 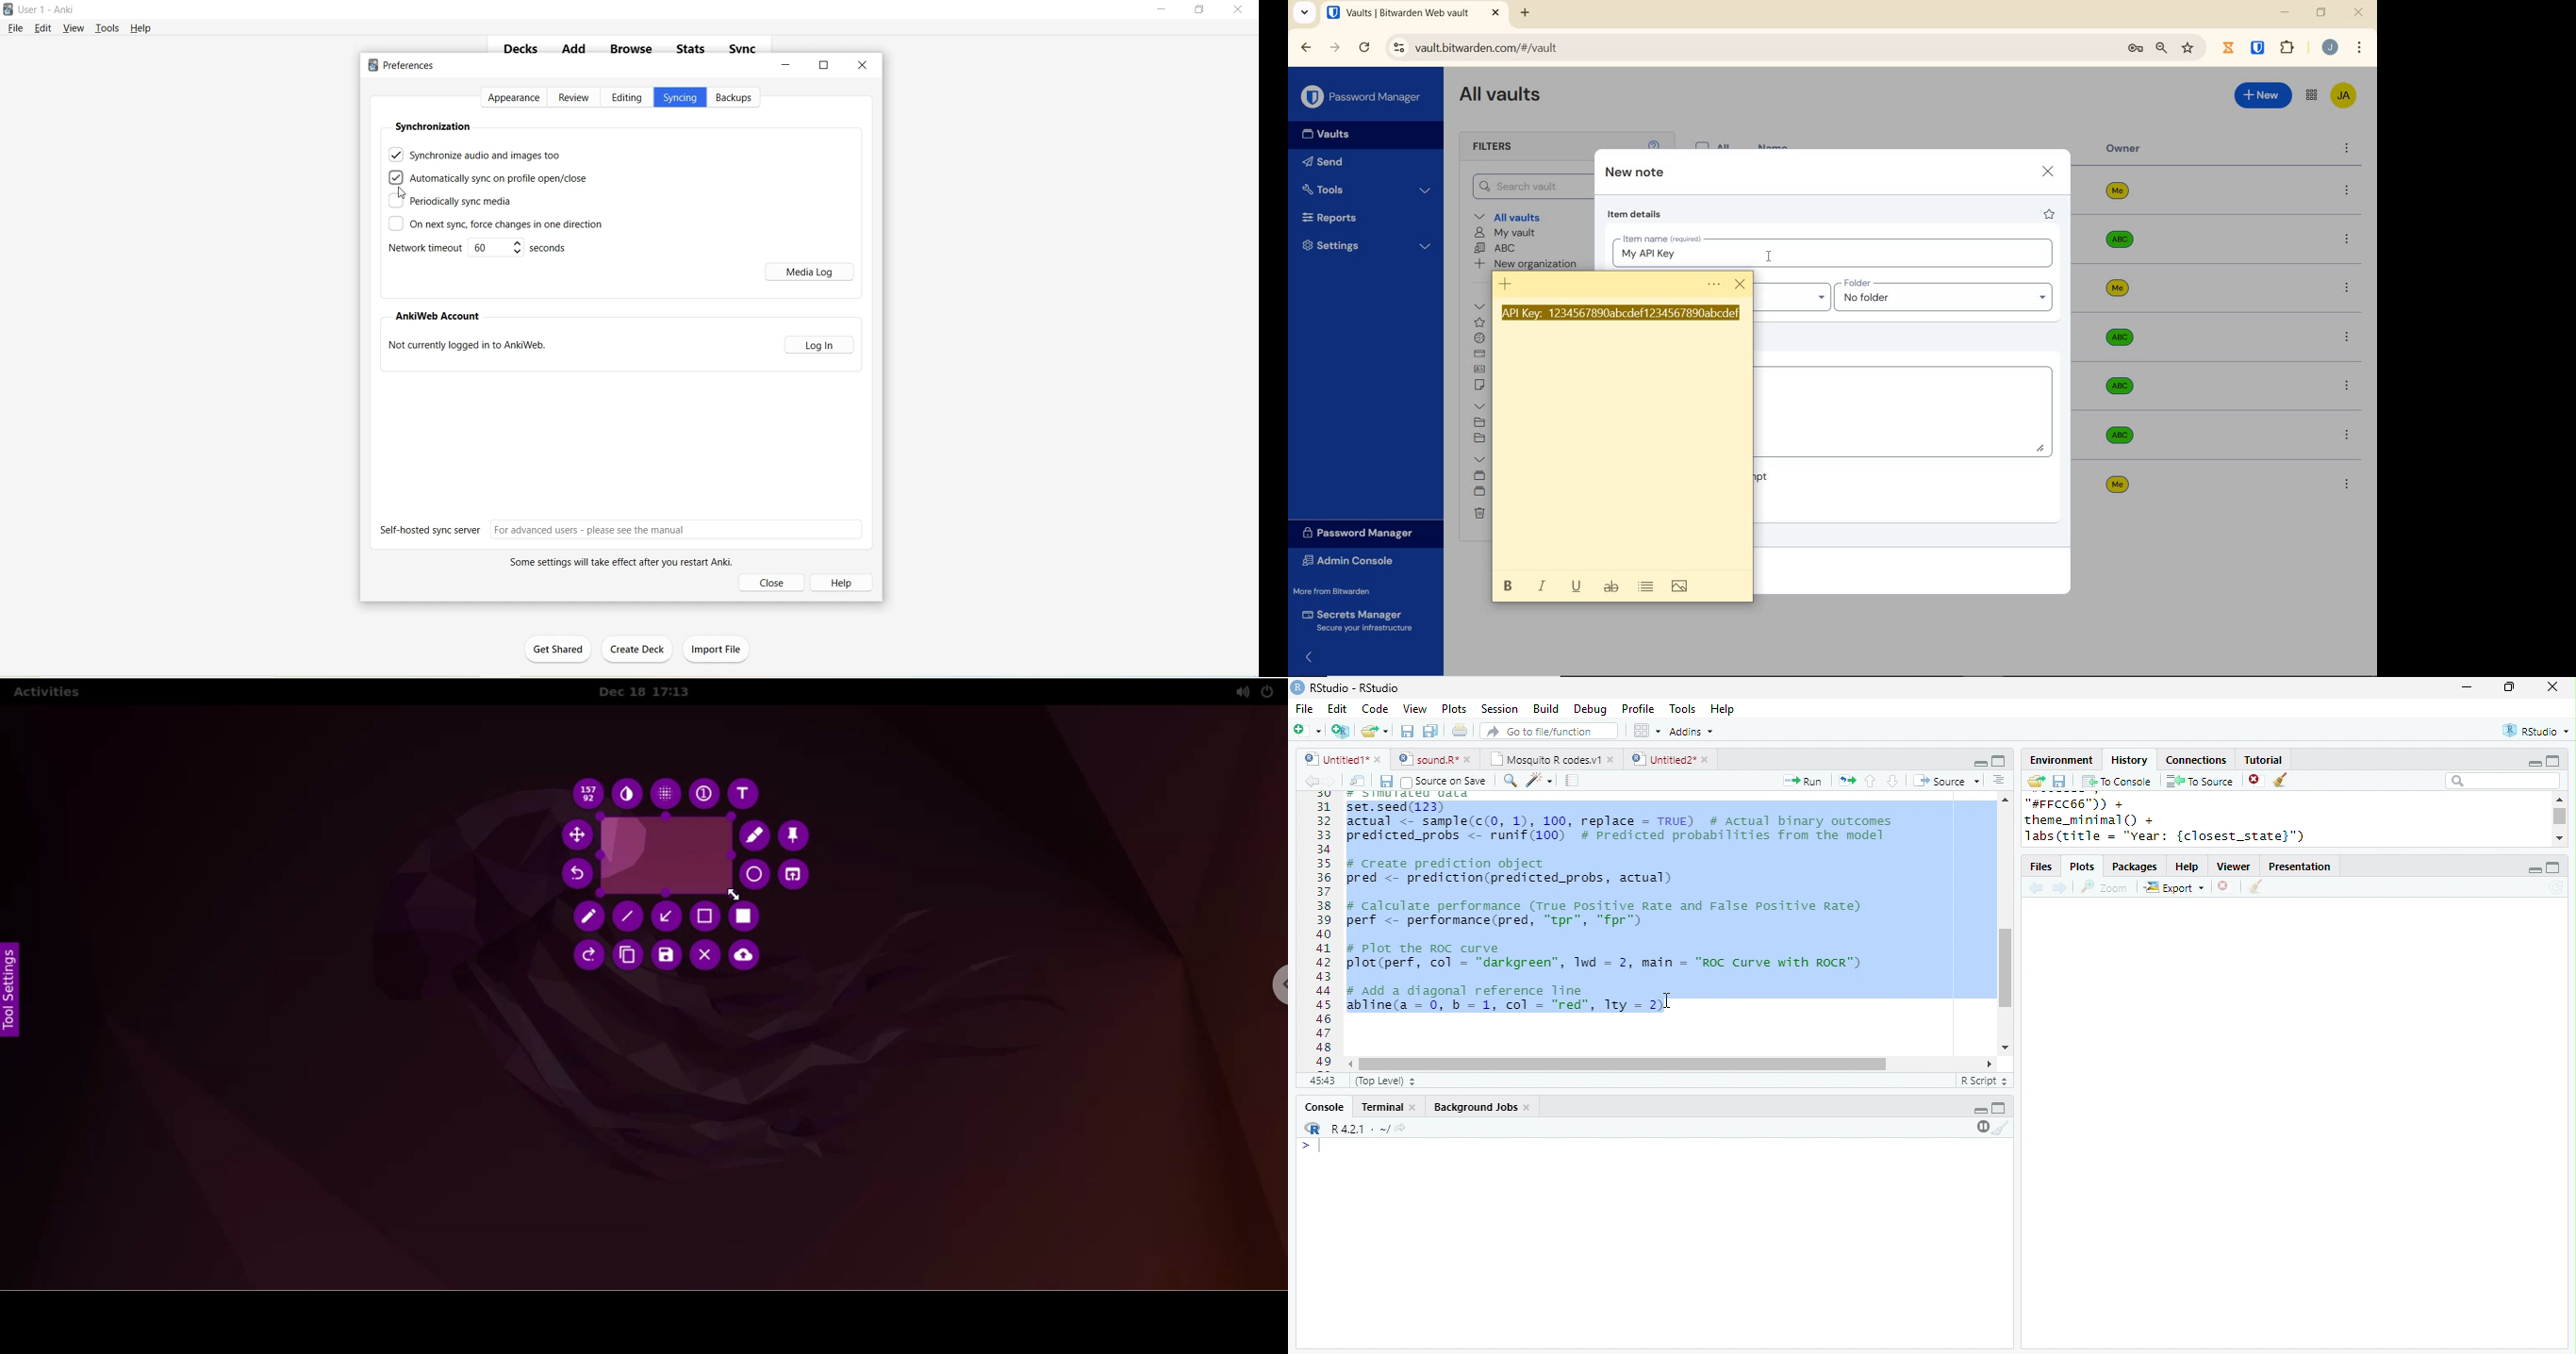 I want to click on resize, so click(x=2509, y=687).